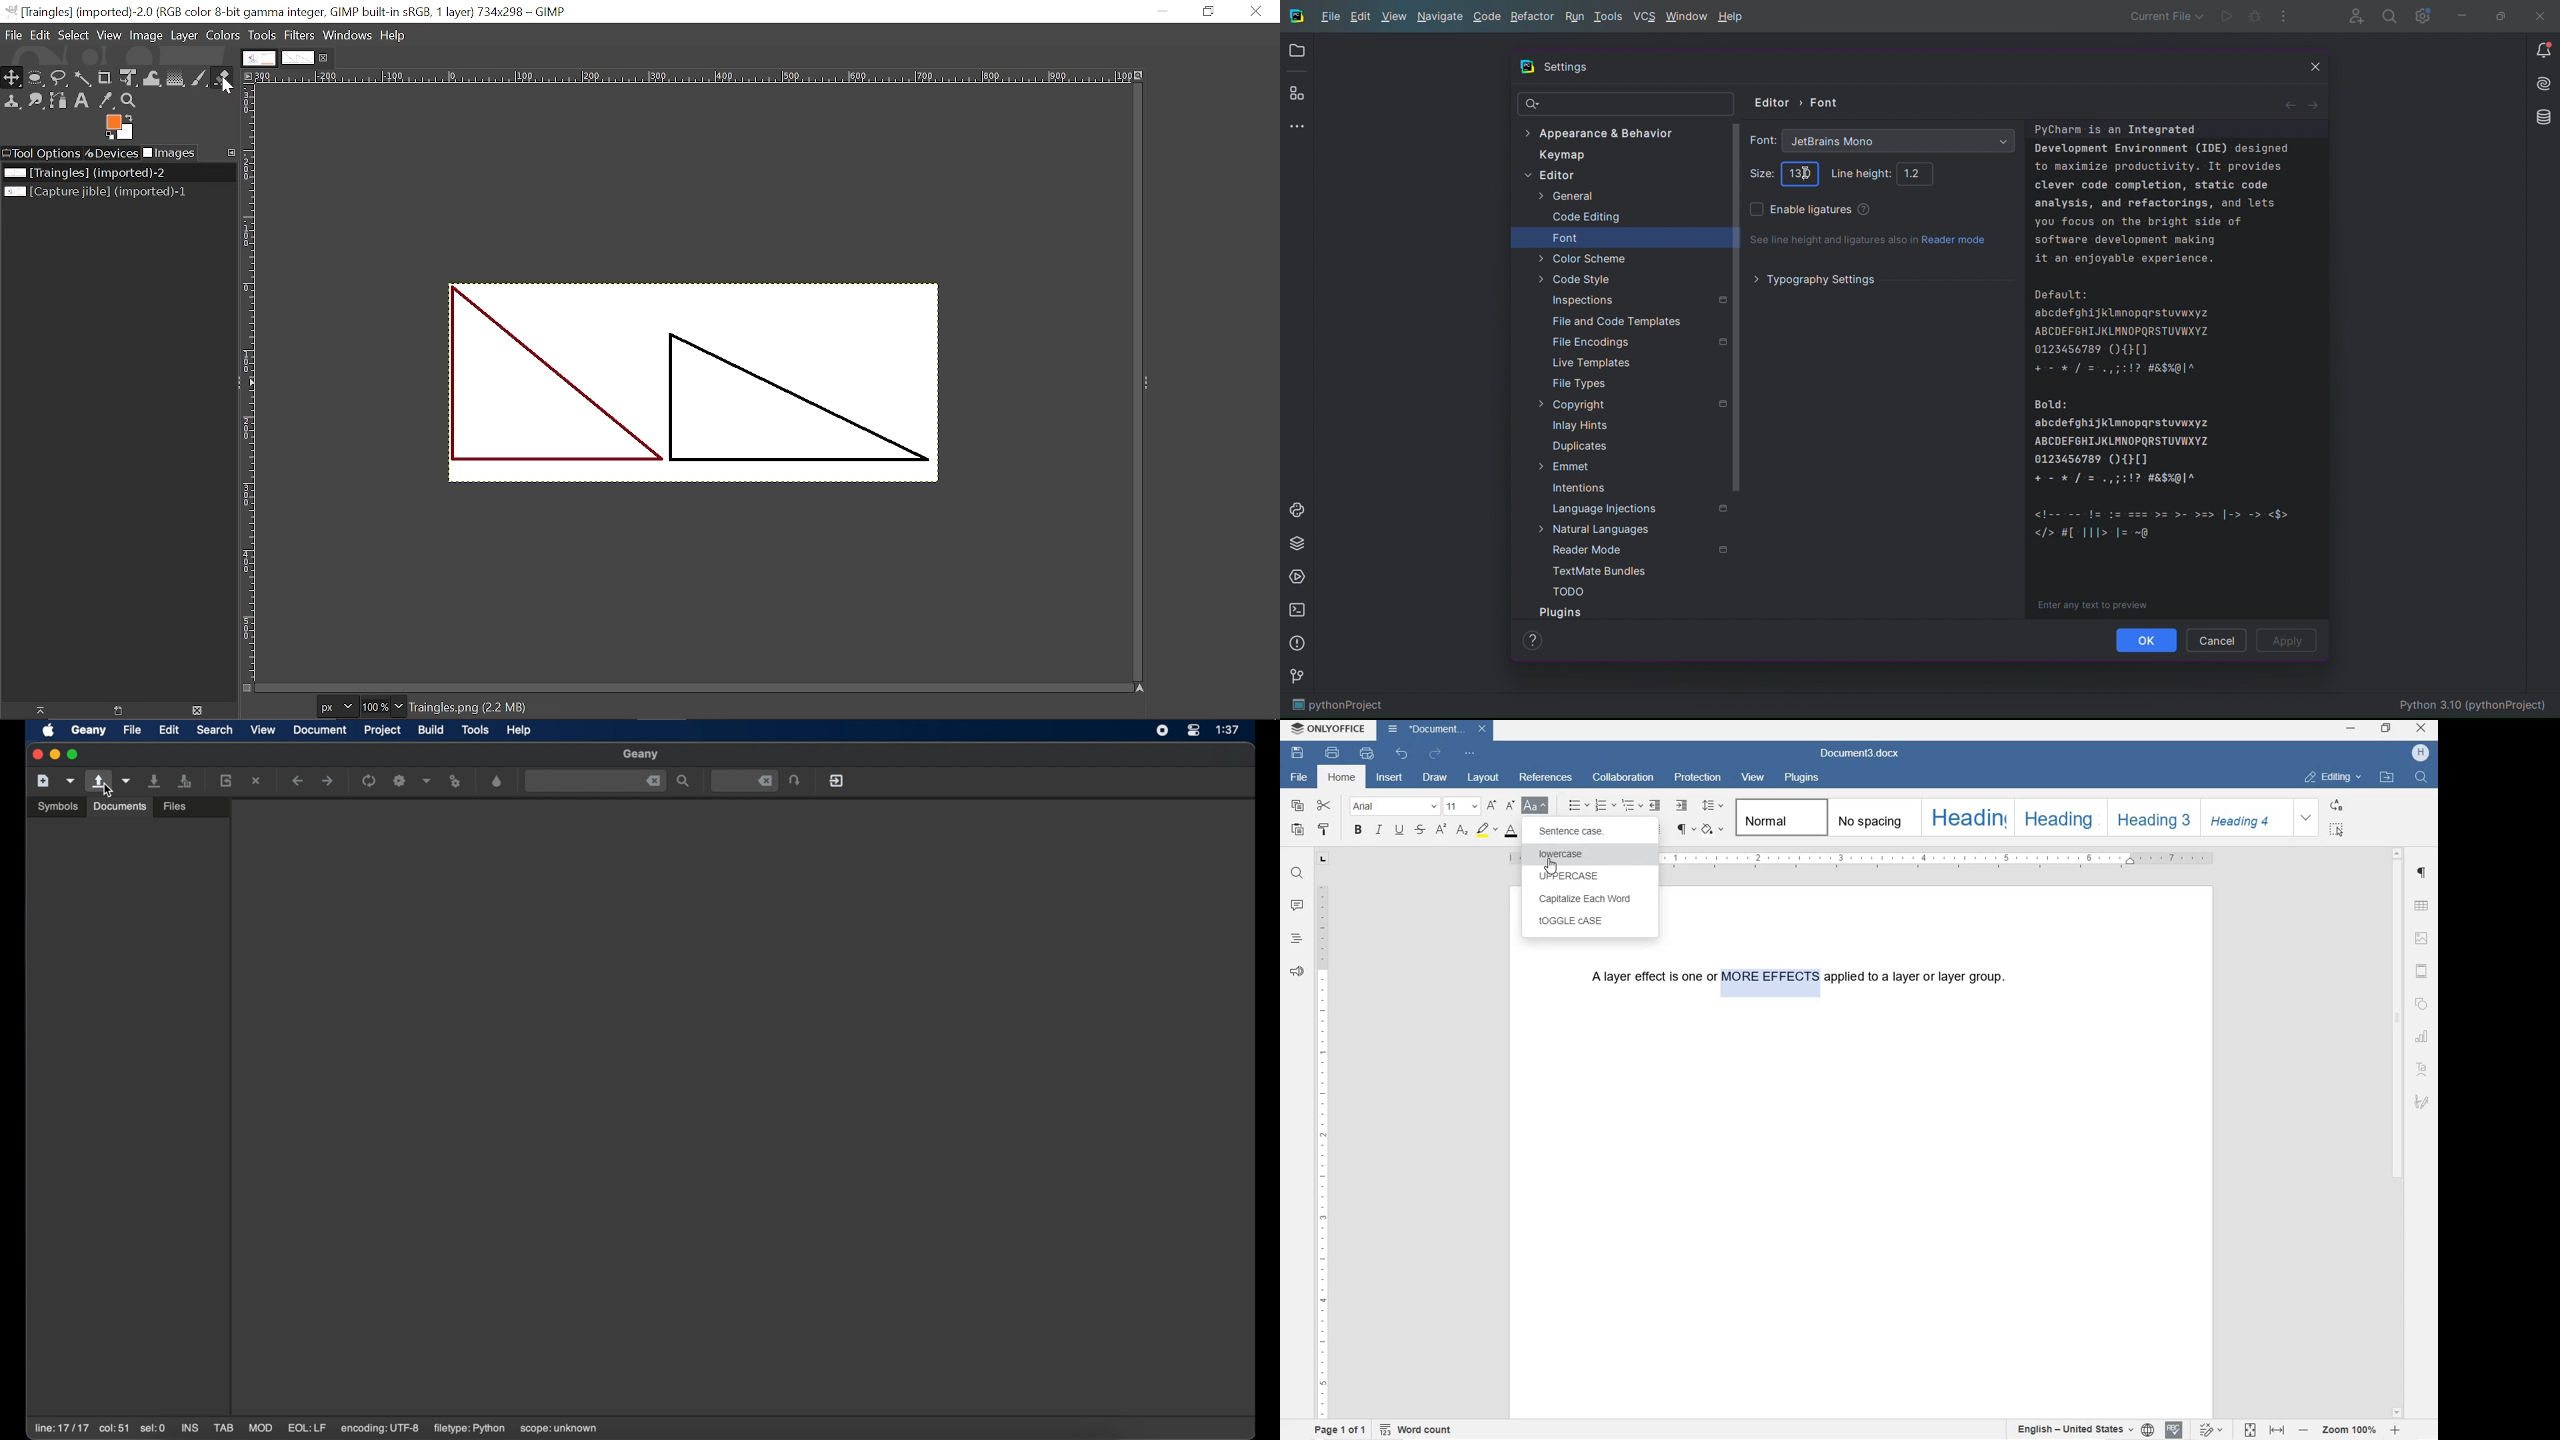 The width and height of the screenshot is (2576, 1456). What do you see at coordinates (699, 387) in the screenshot?
I see `Current image` at bounding box center [699, 387].